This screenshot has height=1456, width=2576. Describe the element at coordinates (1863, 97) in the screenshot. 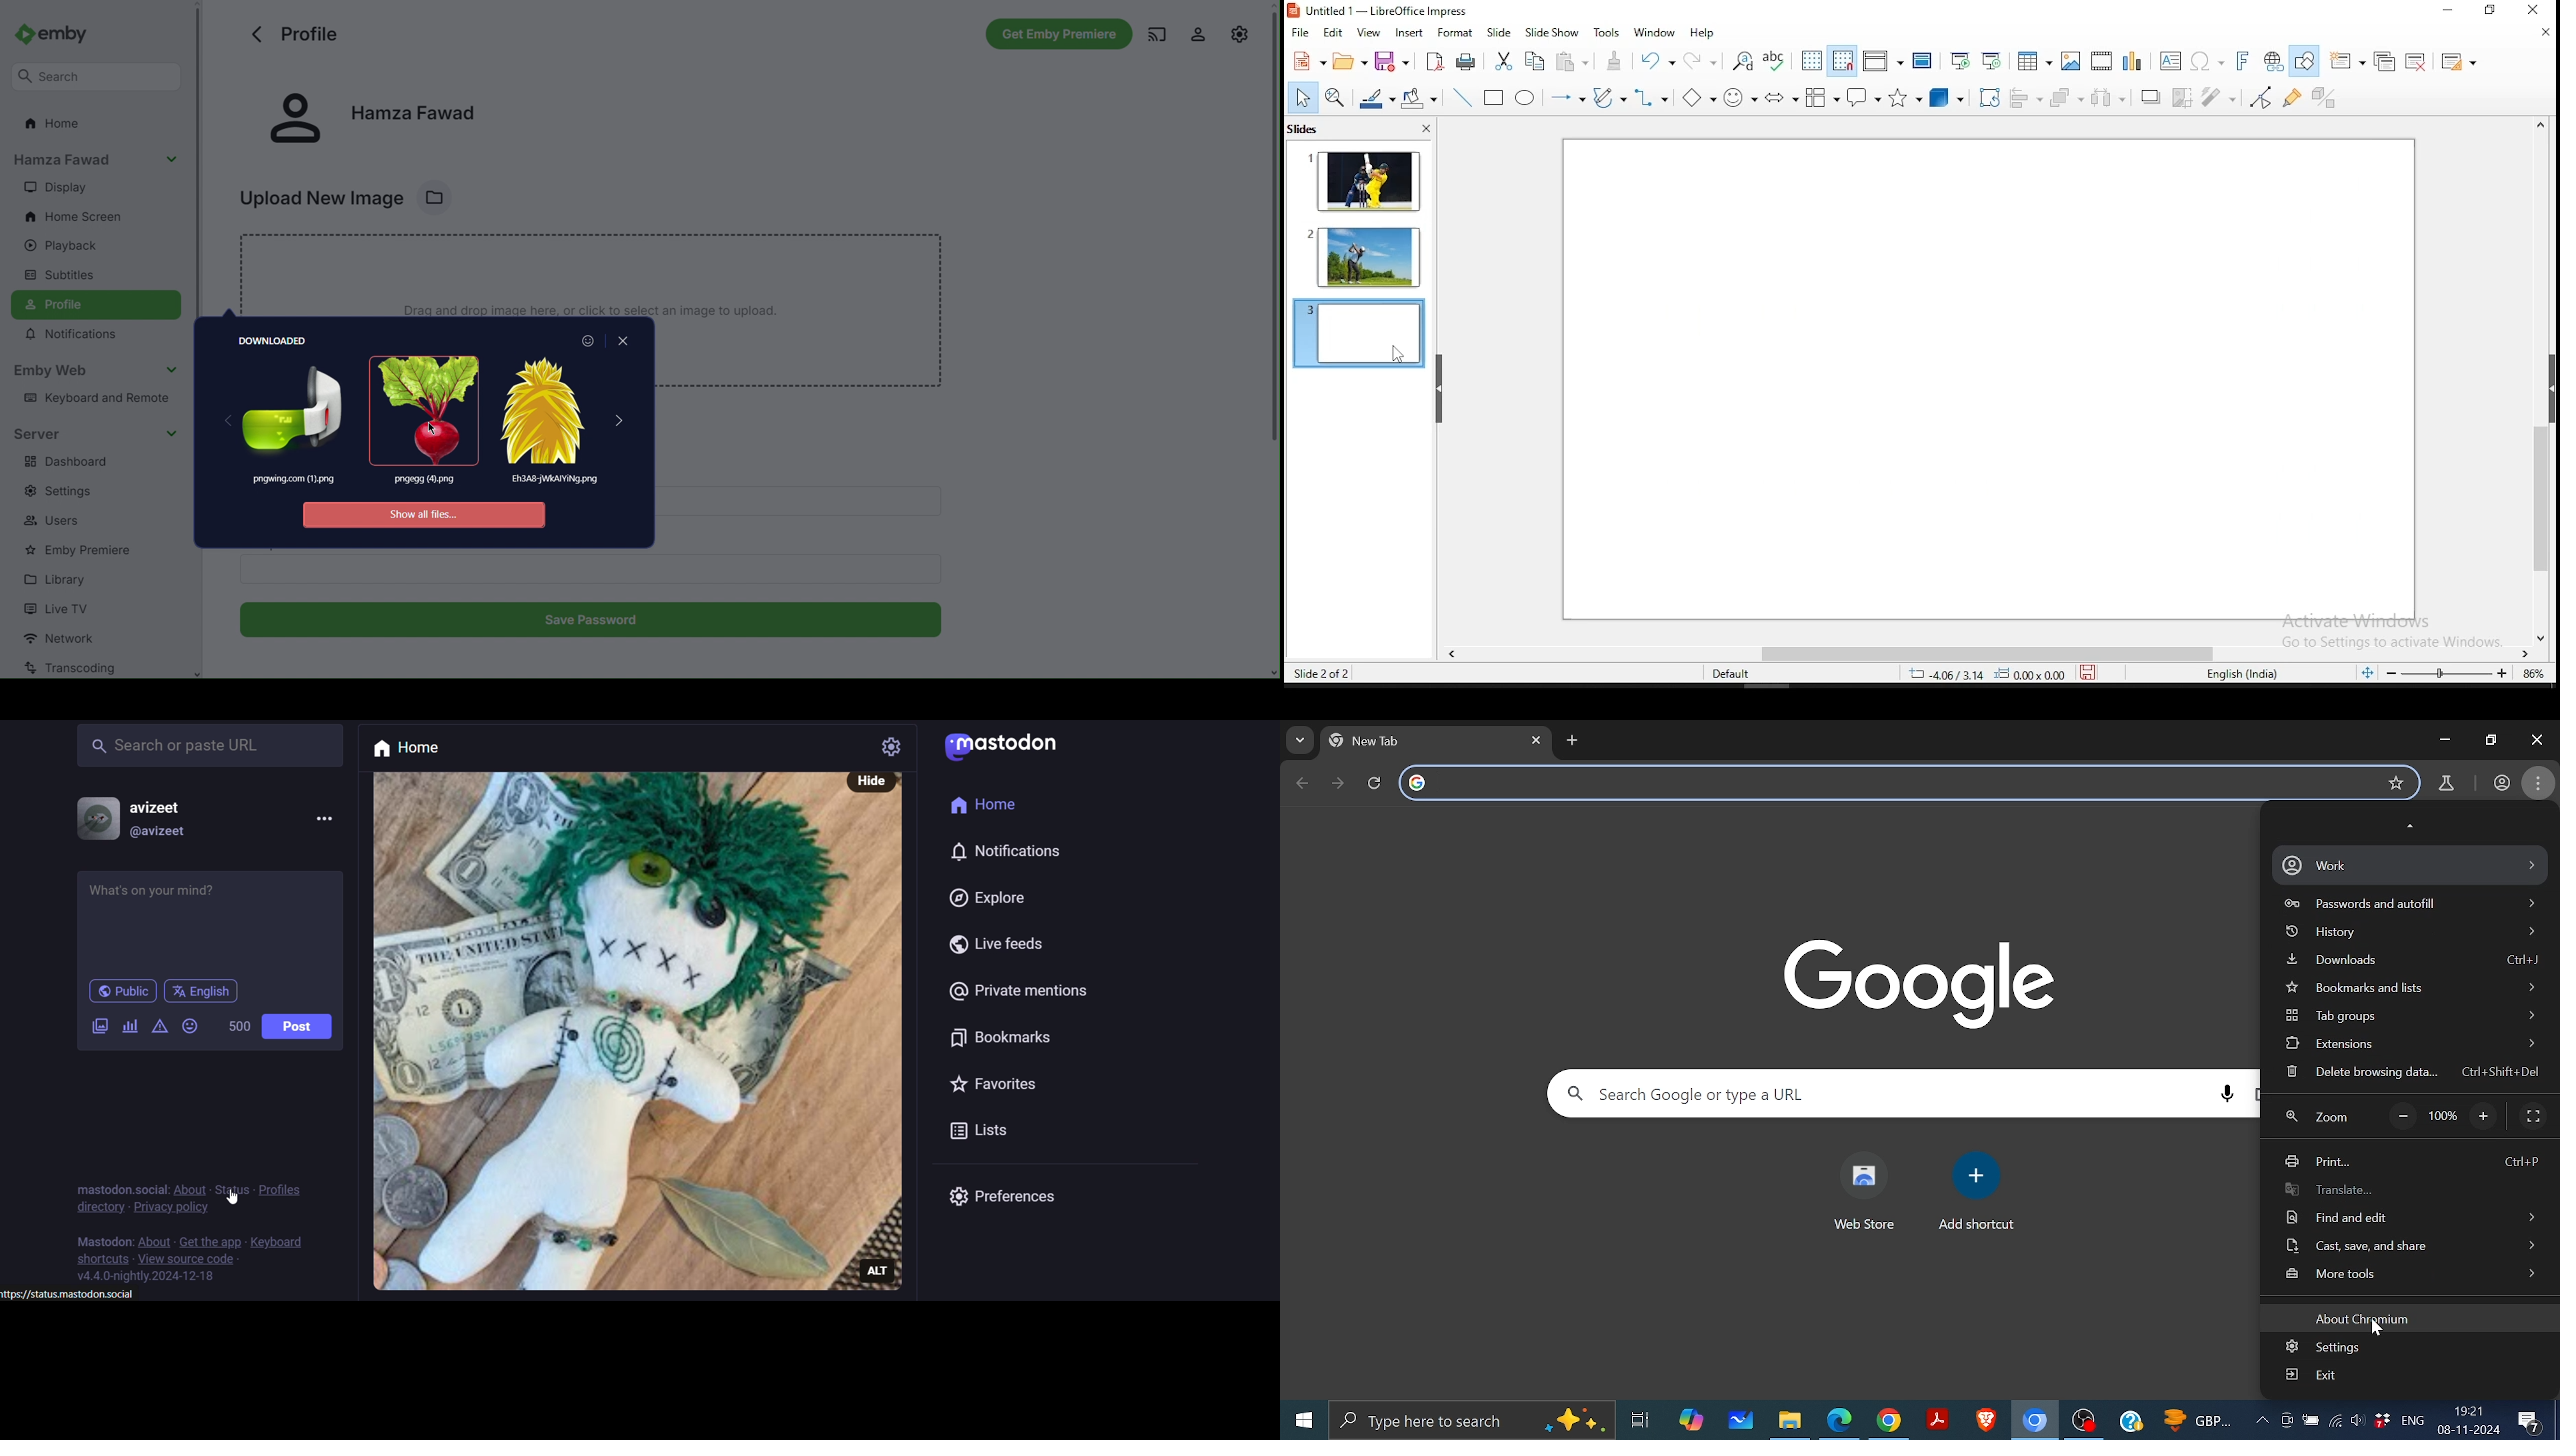

I see `callout shape` at that location.